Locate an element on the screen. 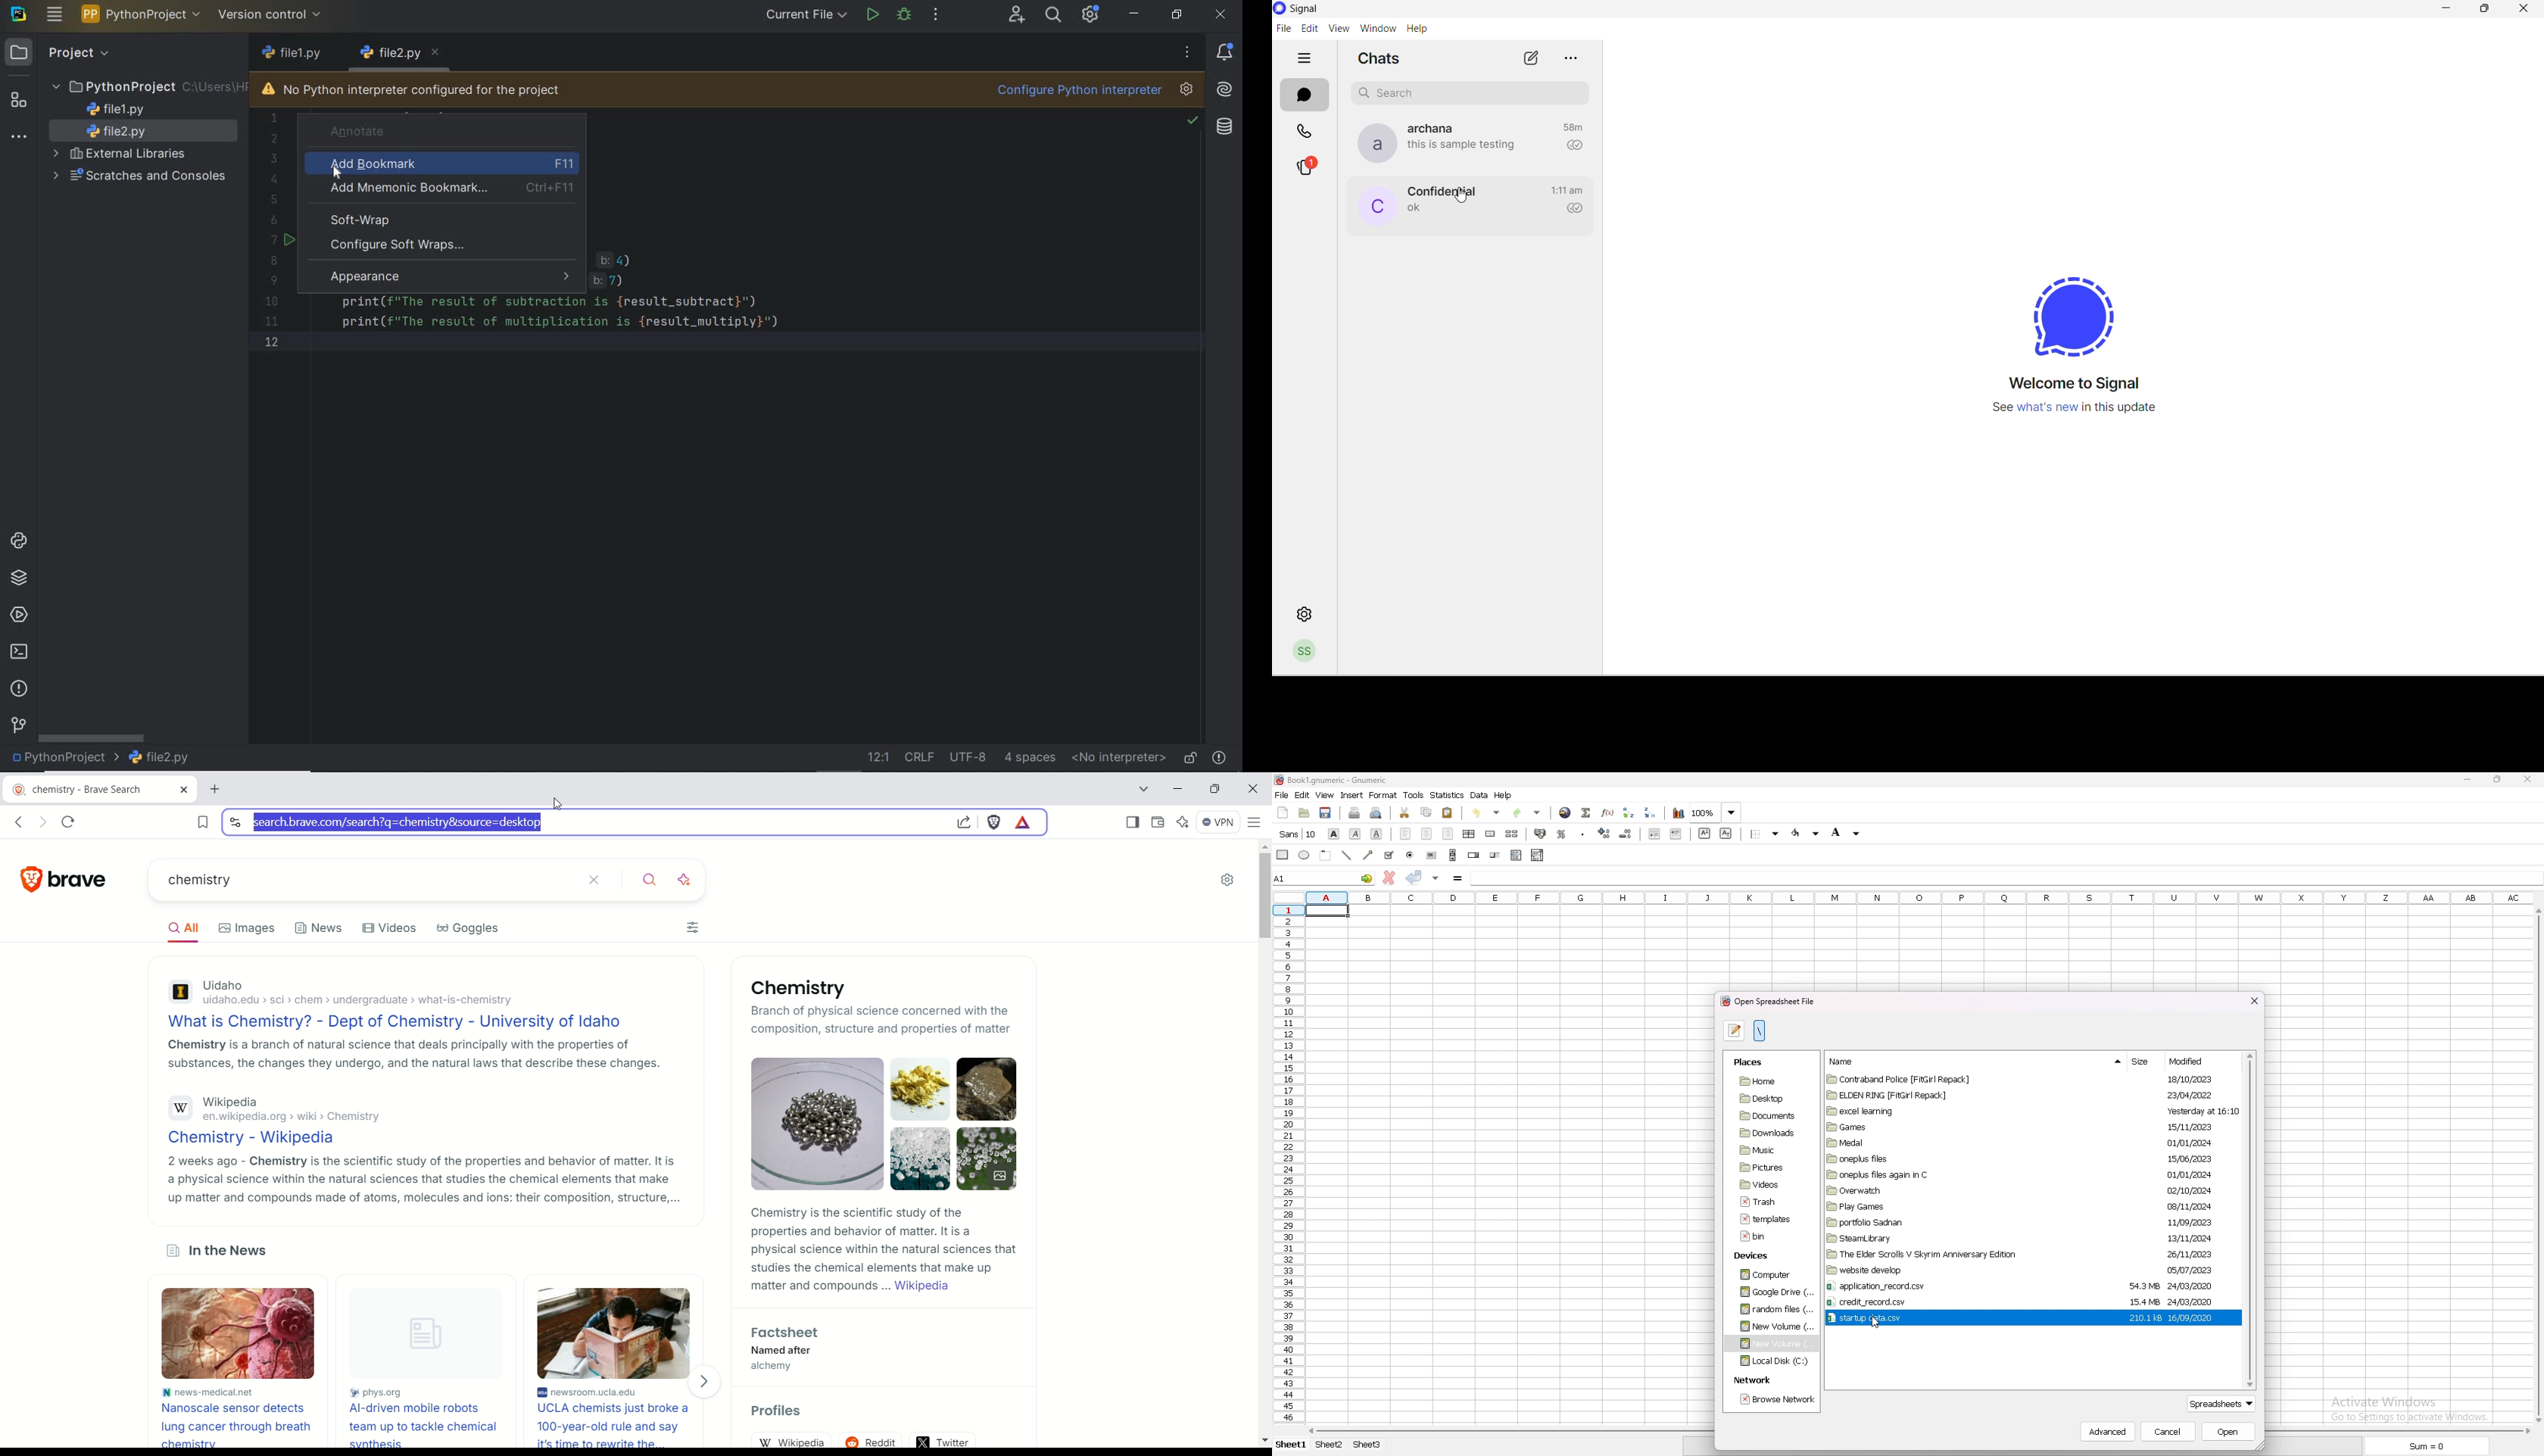  Active Windows Go to Settings to activate windows is located at coordinates (2410, 1409).